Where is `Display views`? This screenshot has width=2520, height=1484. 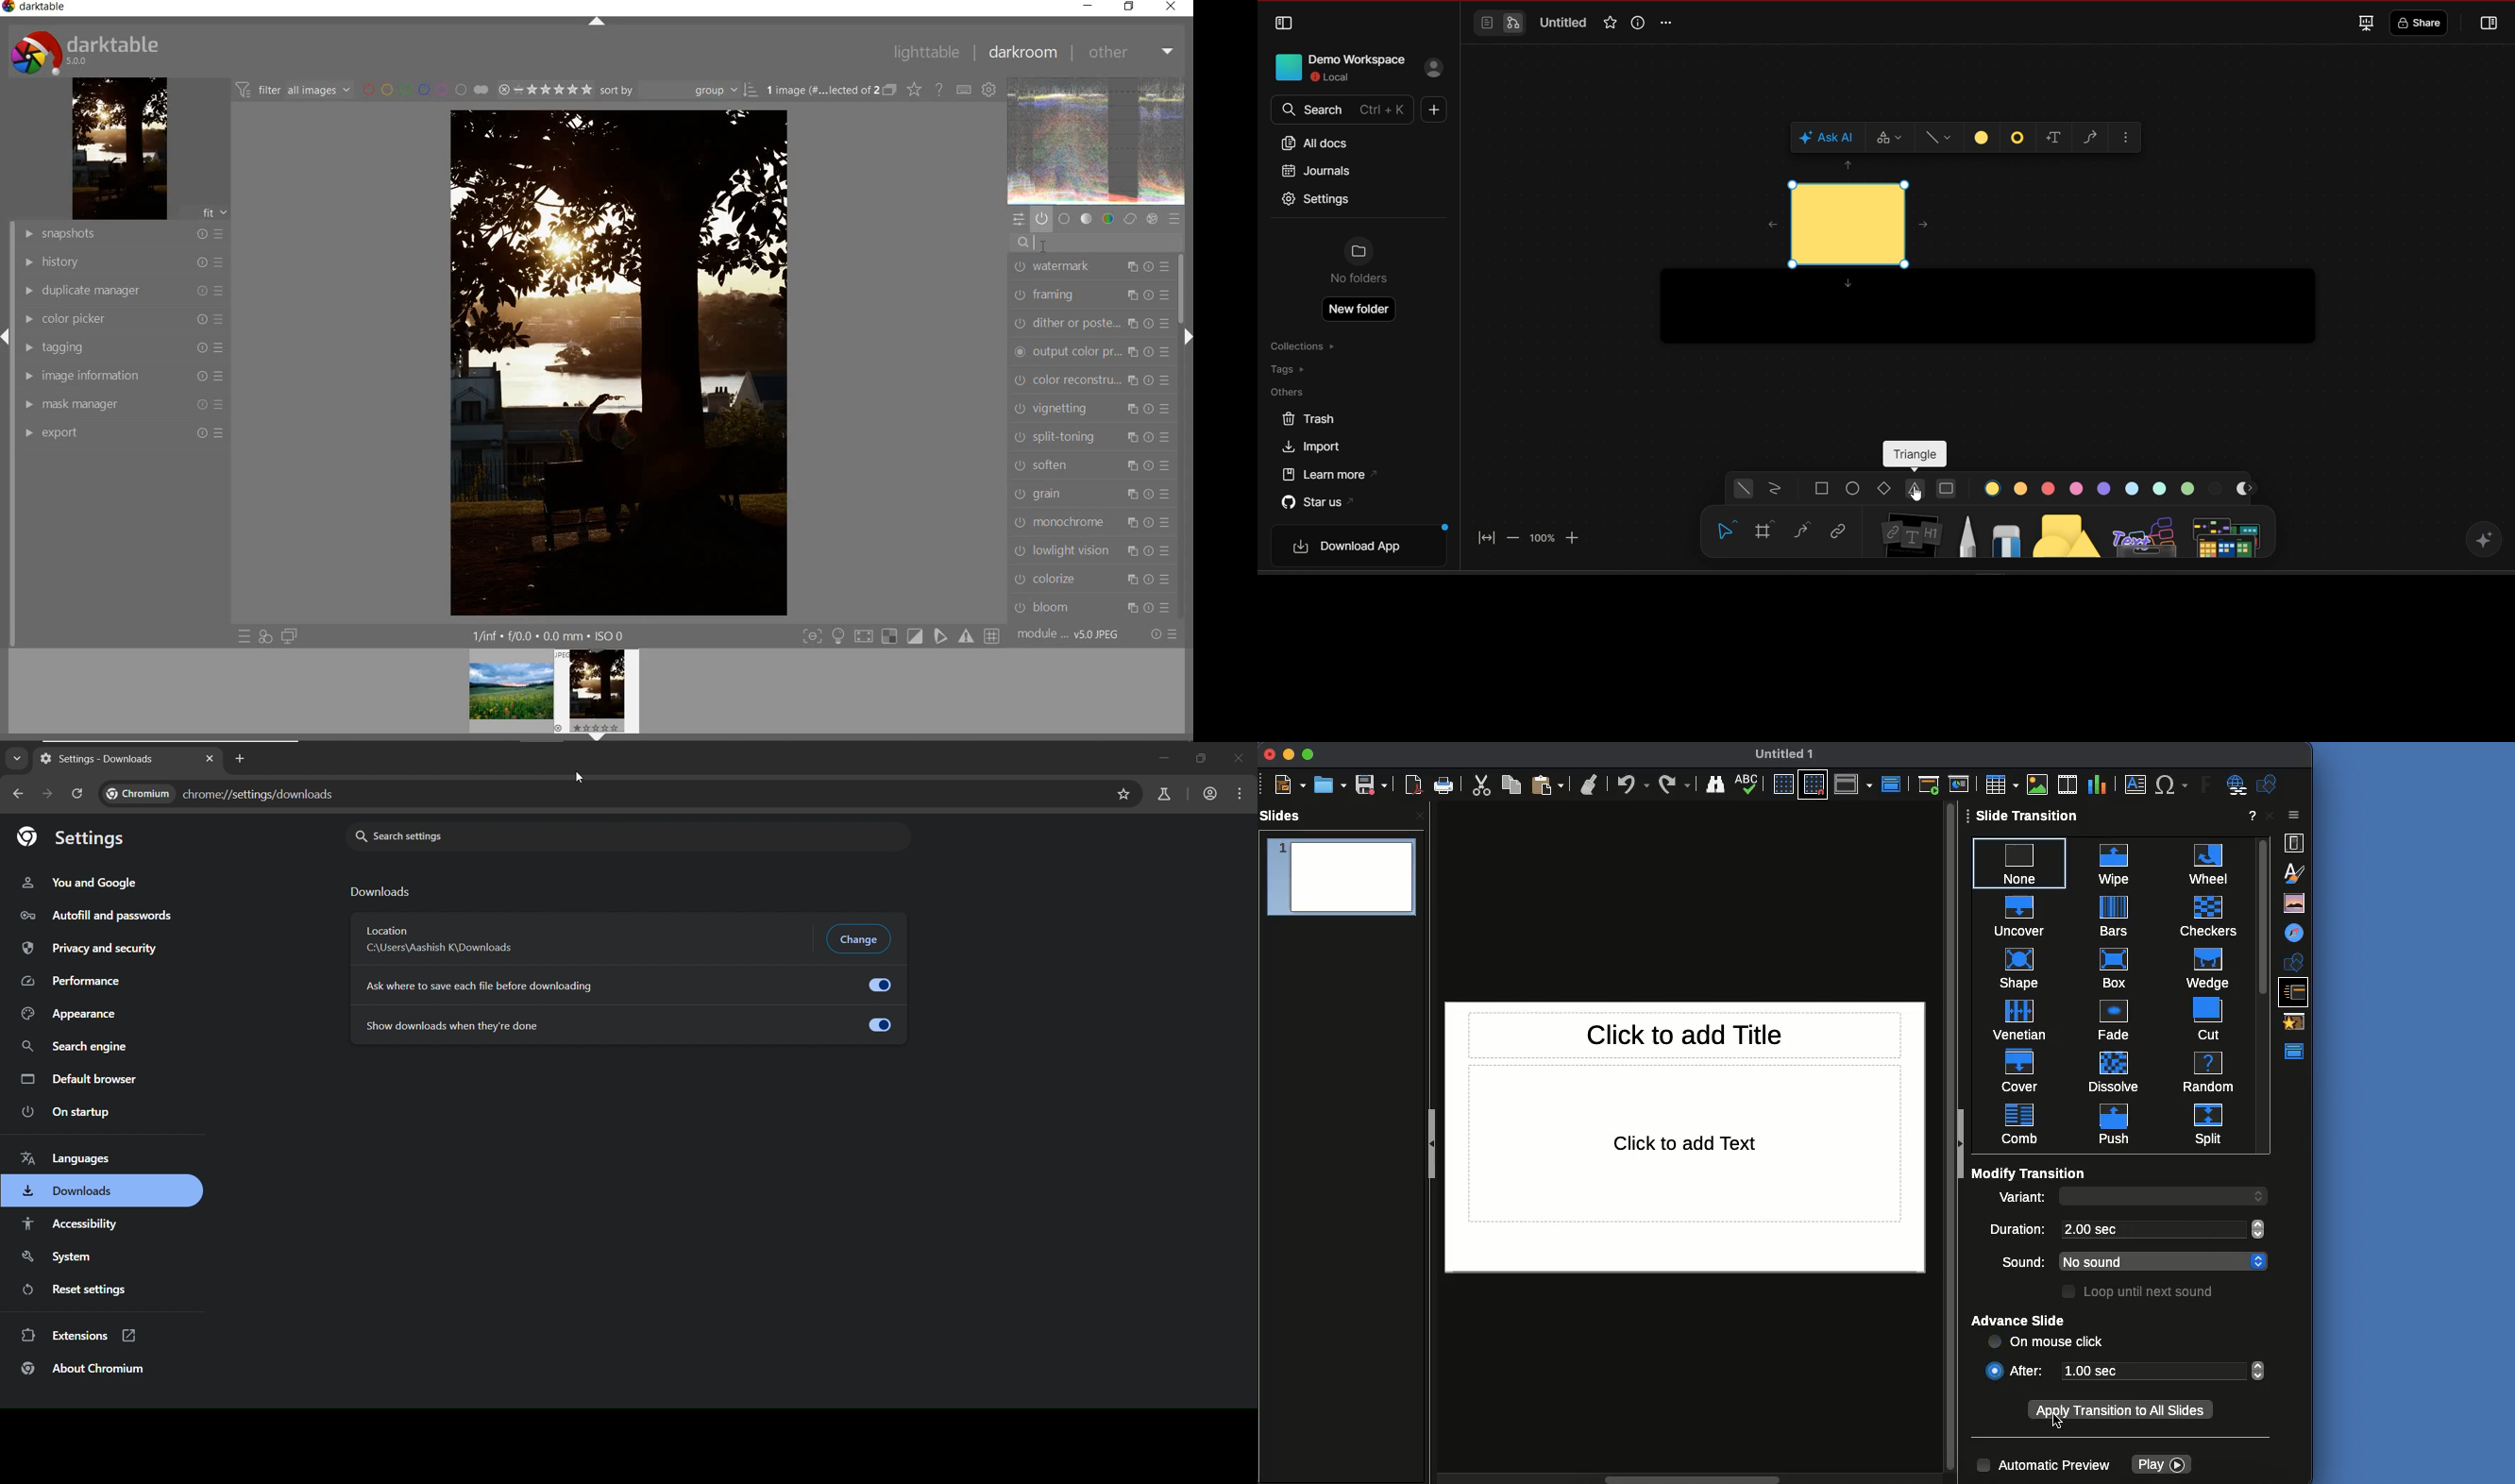
Display views is located at coordinates (1855, 785).